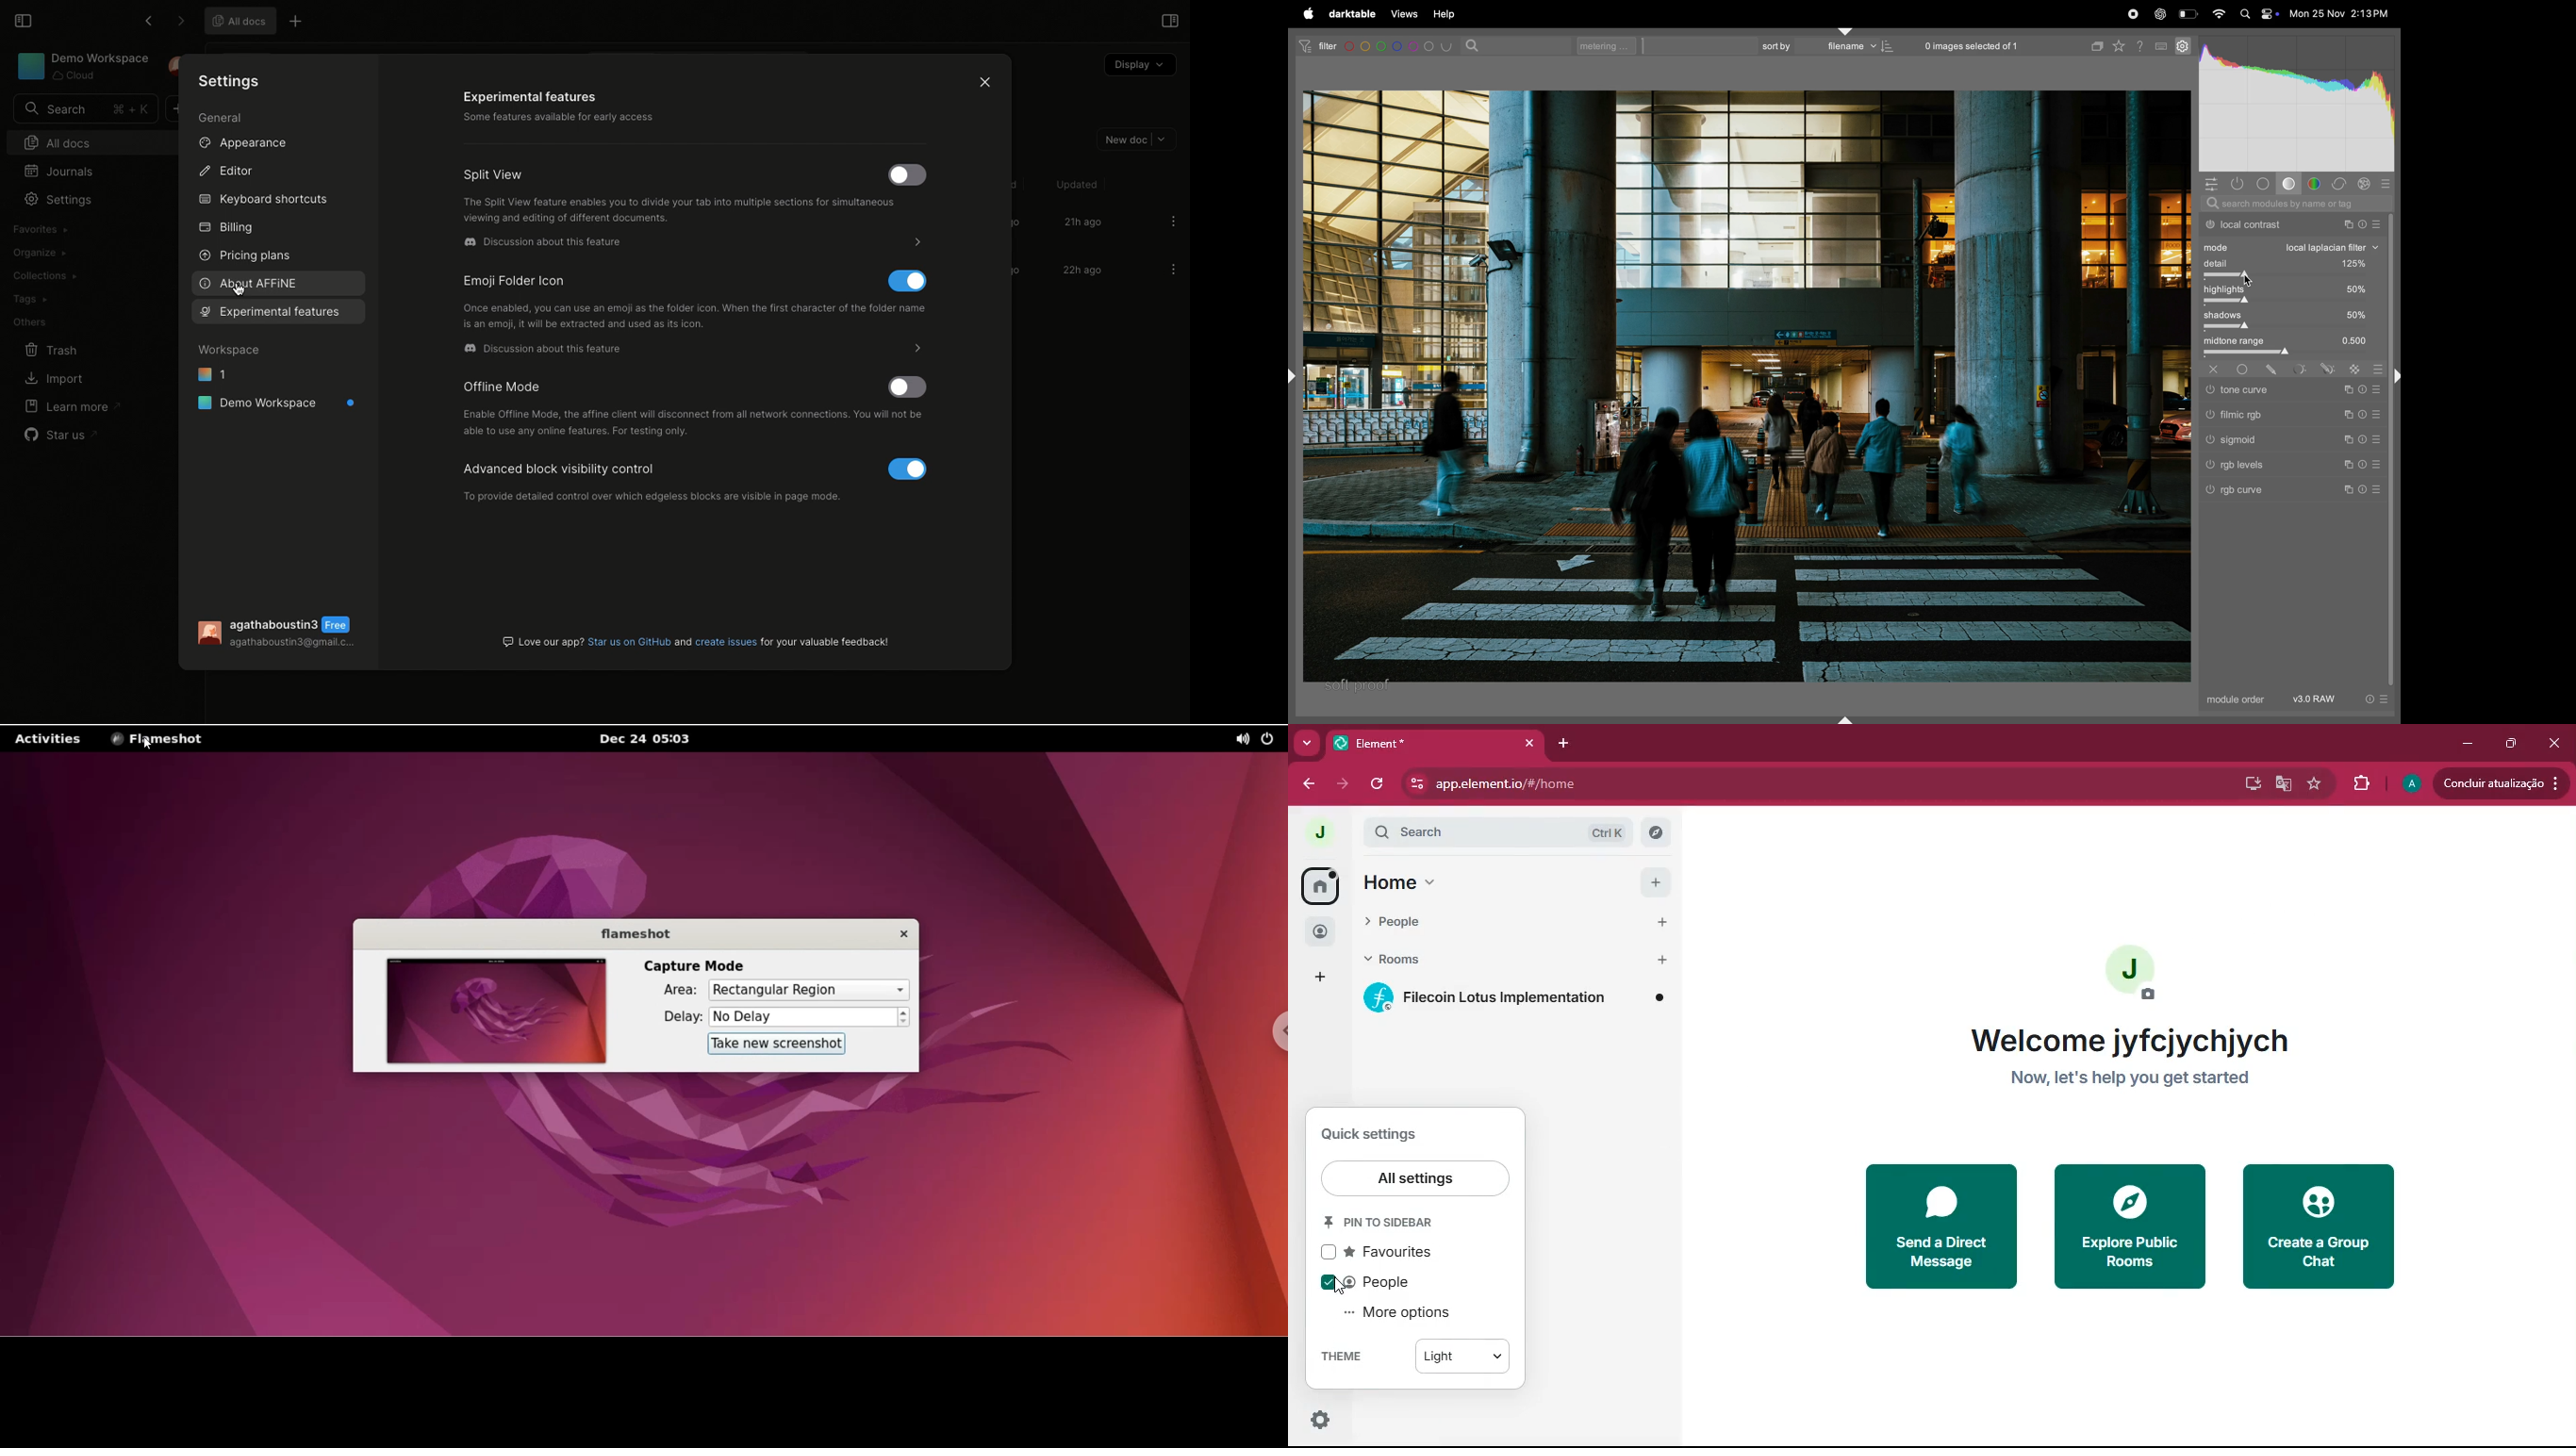 This screenshot has height=1456, width=2576. I want to click on General, so click(222, 120).